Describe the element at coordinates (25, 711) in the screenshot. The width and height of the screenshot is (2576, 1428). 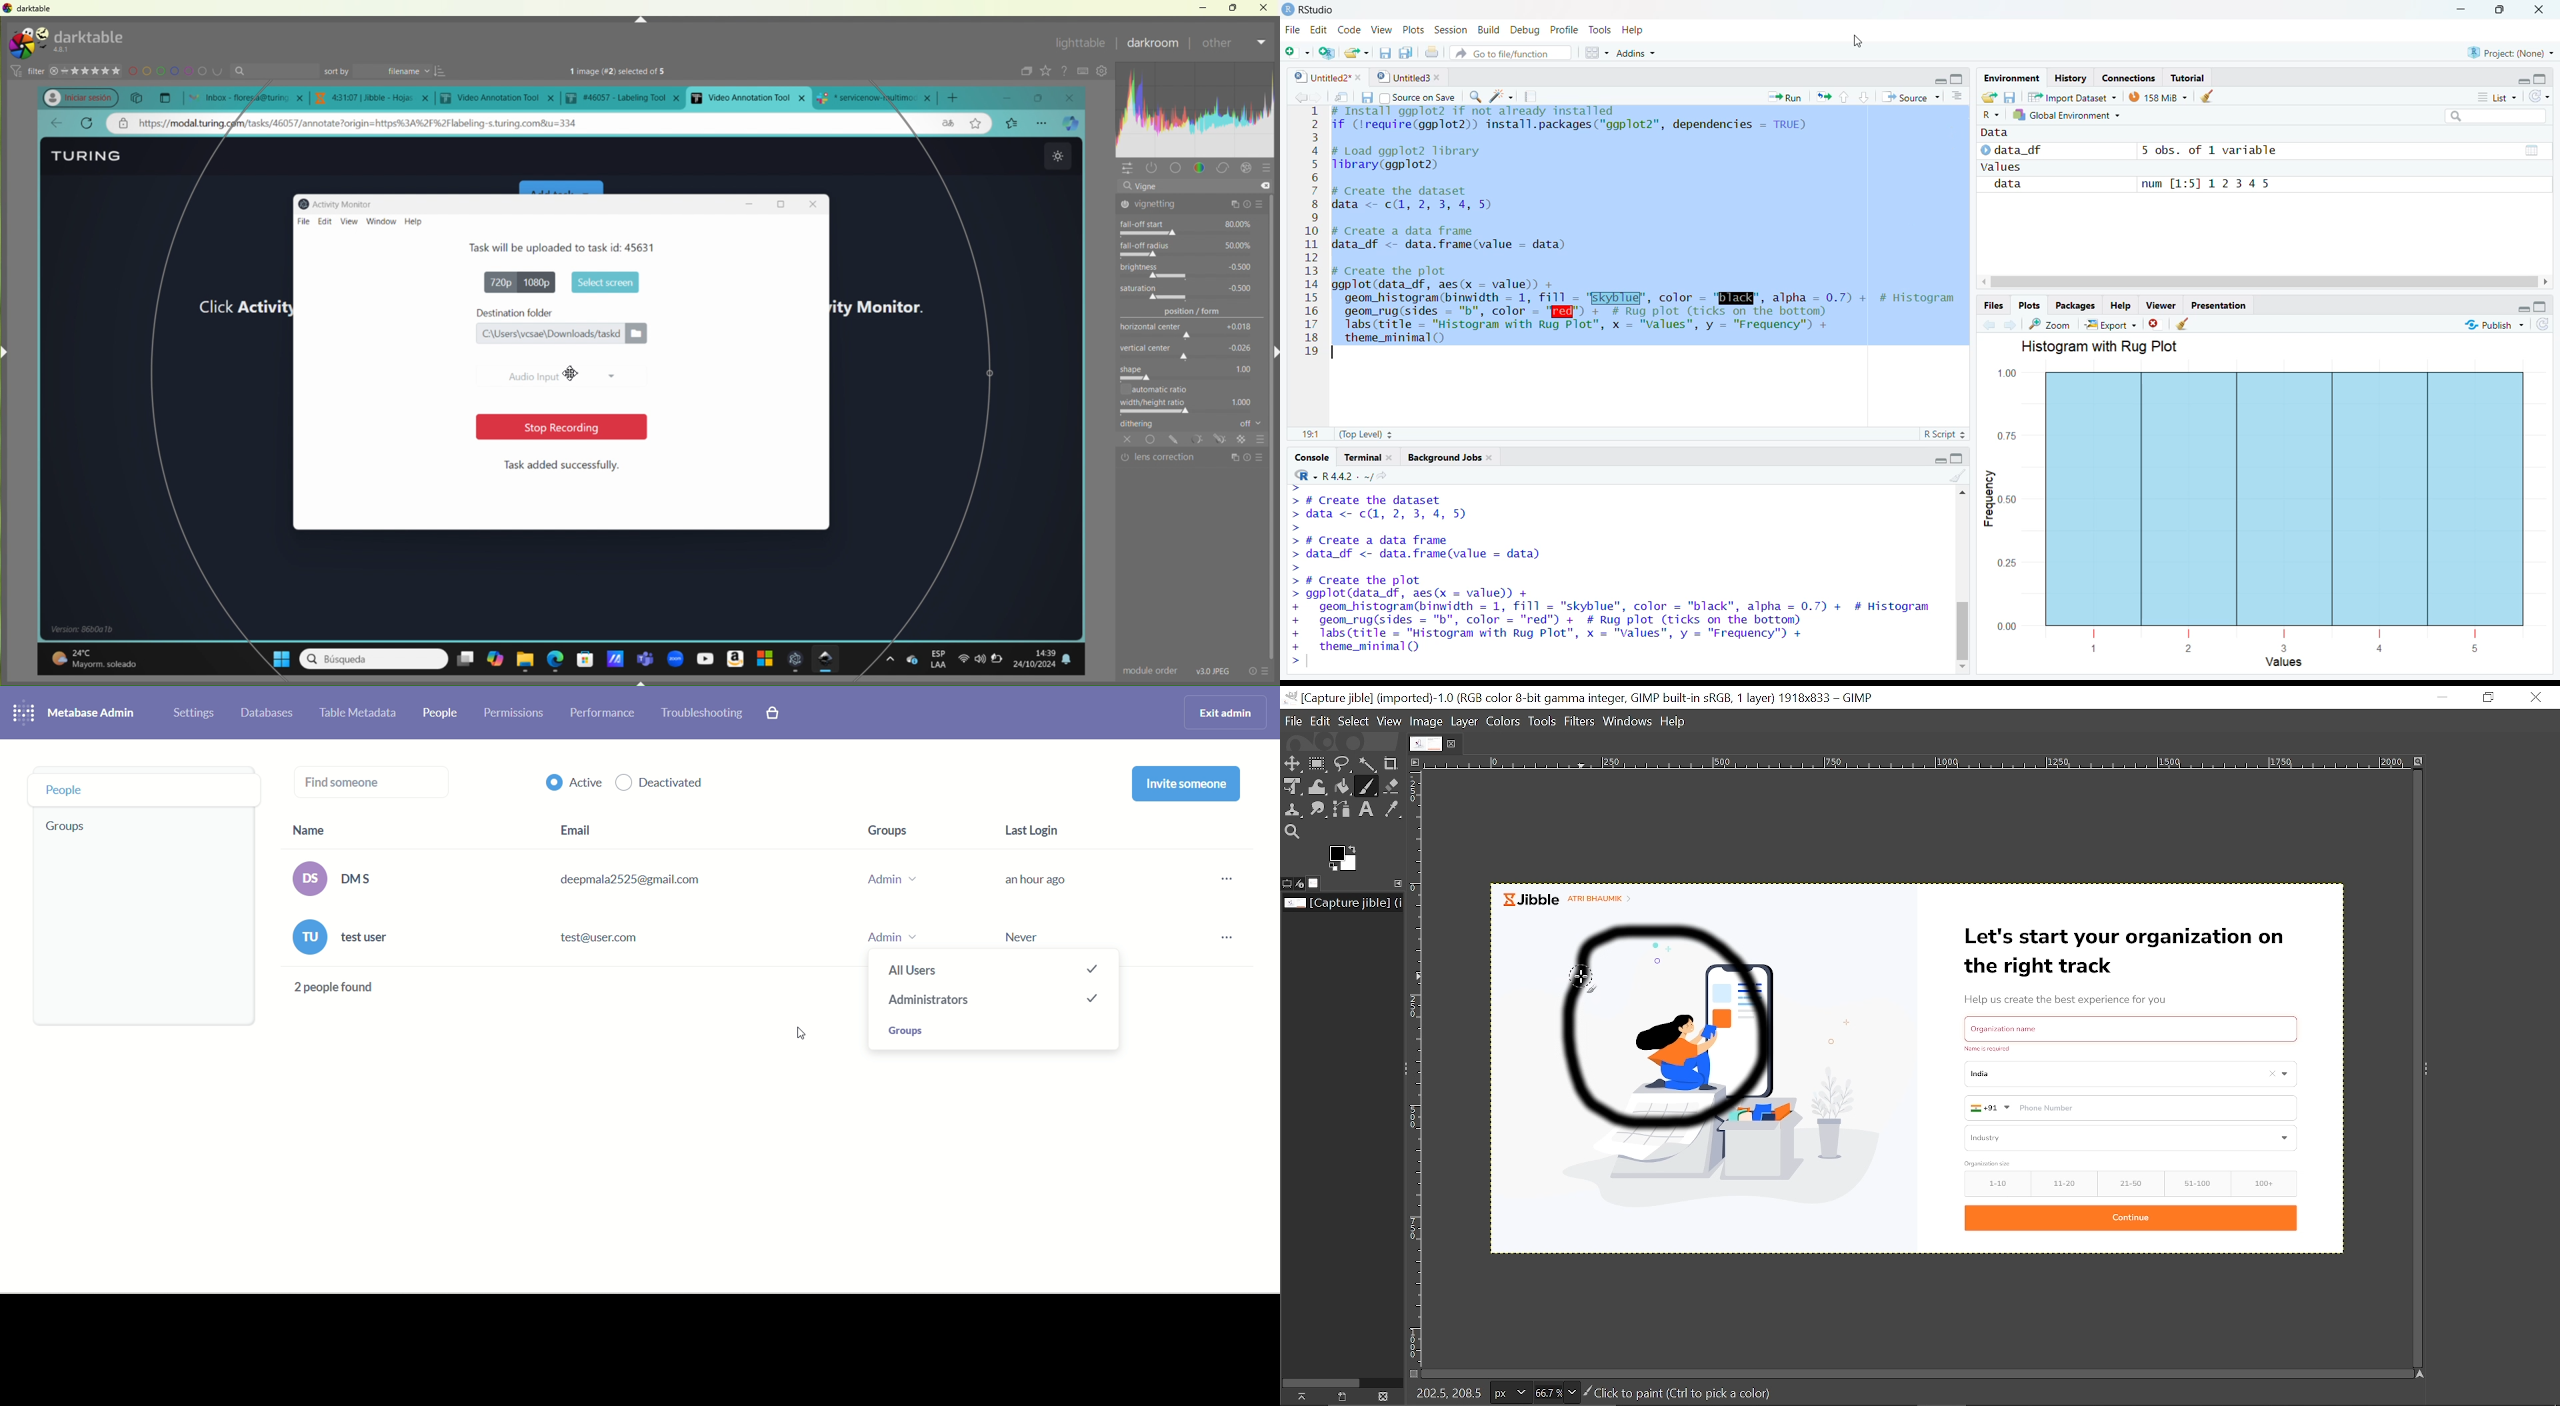
I see `logo` at that location.